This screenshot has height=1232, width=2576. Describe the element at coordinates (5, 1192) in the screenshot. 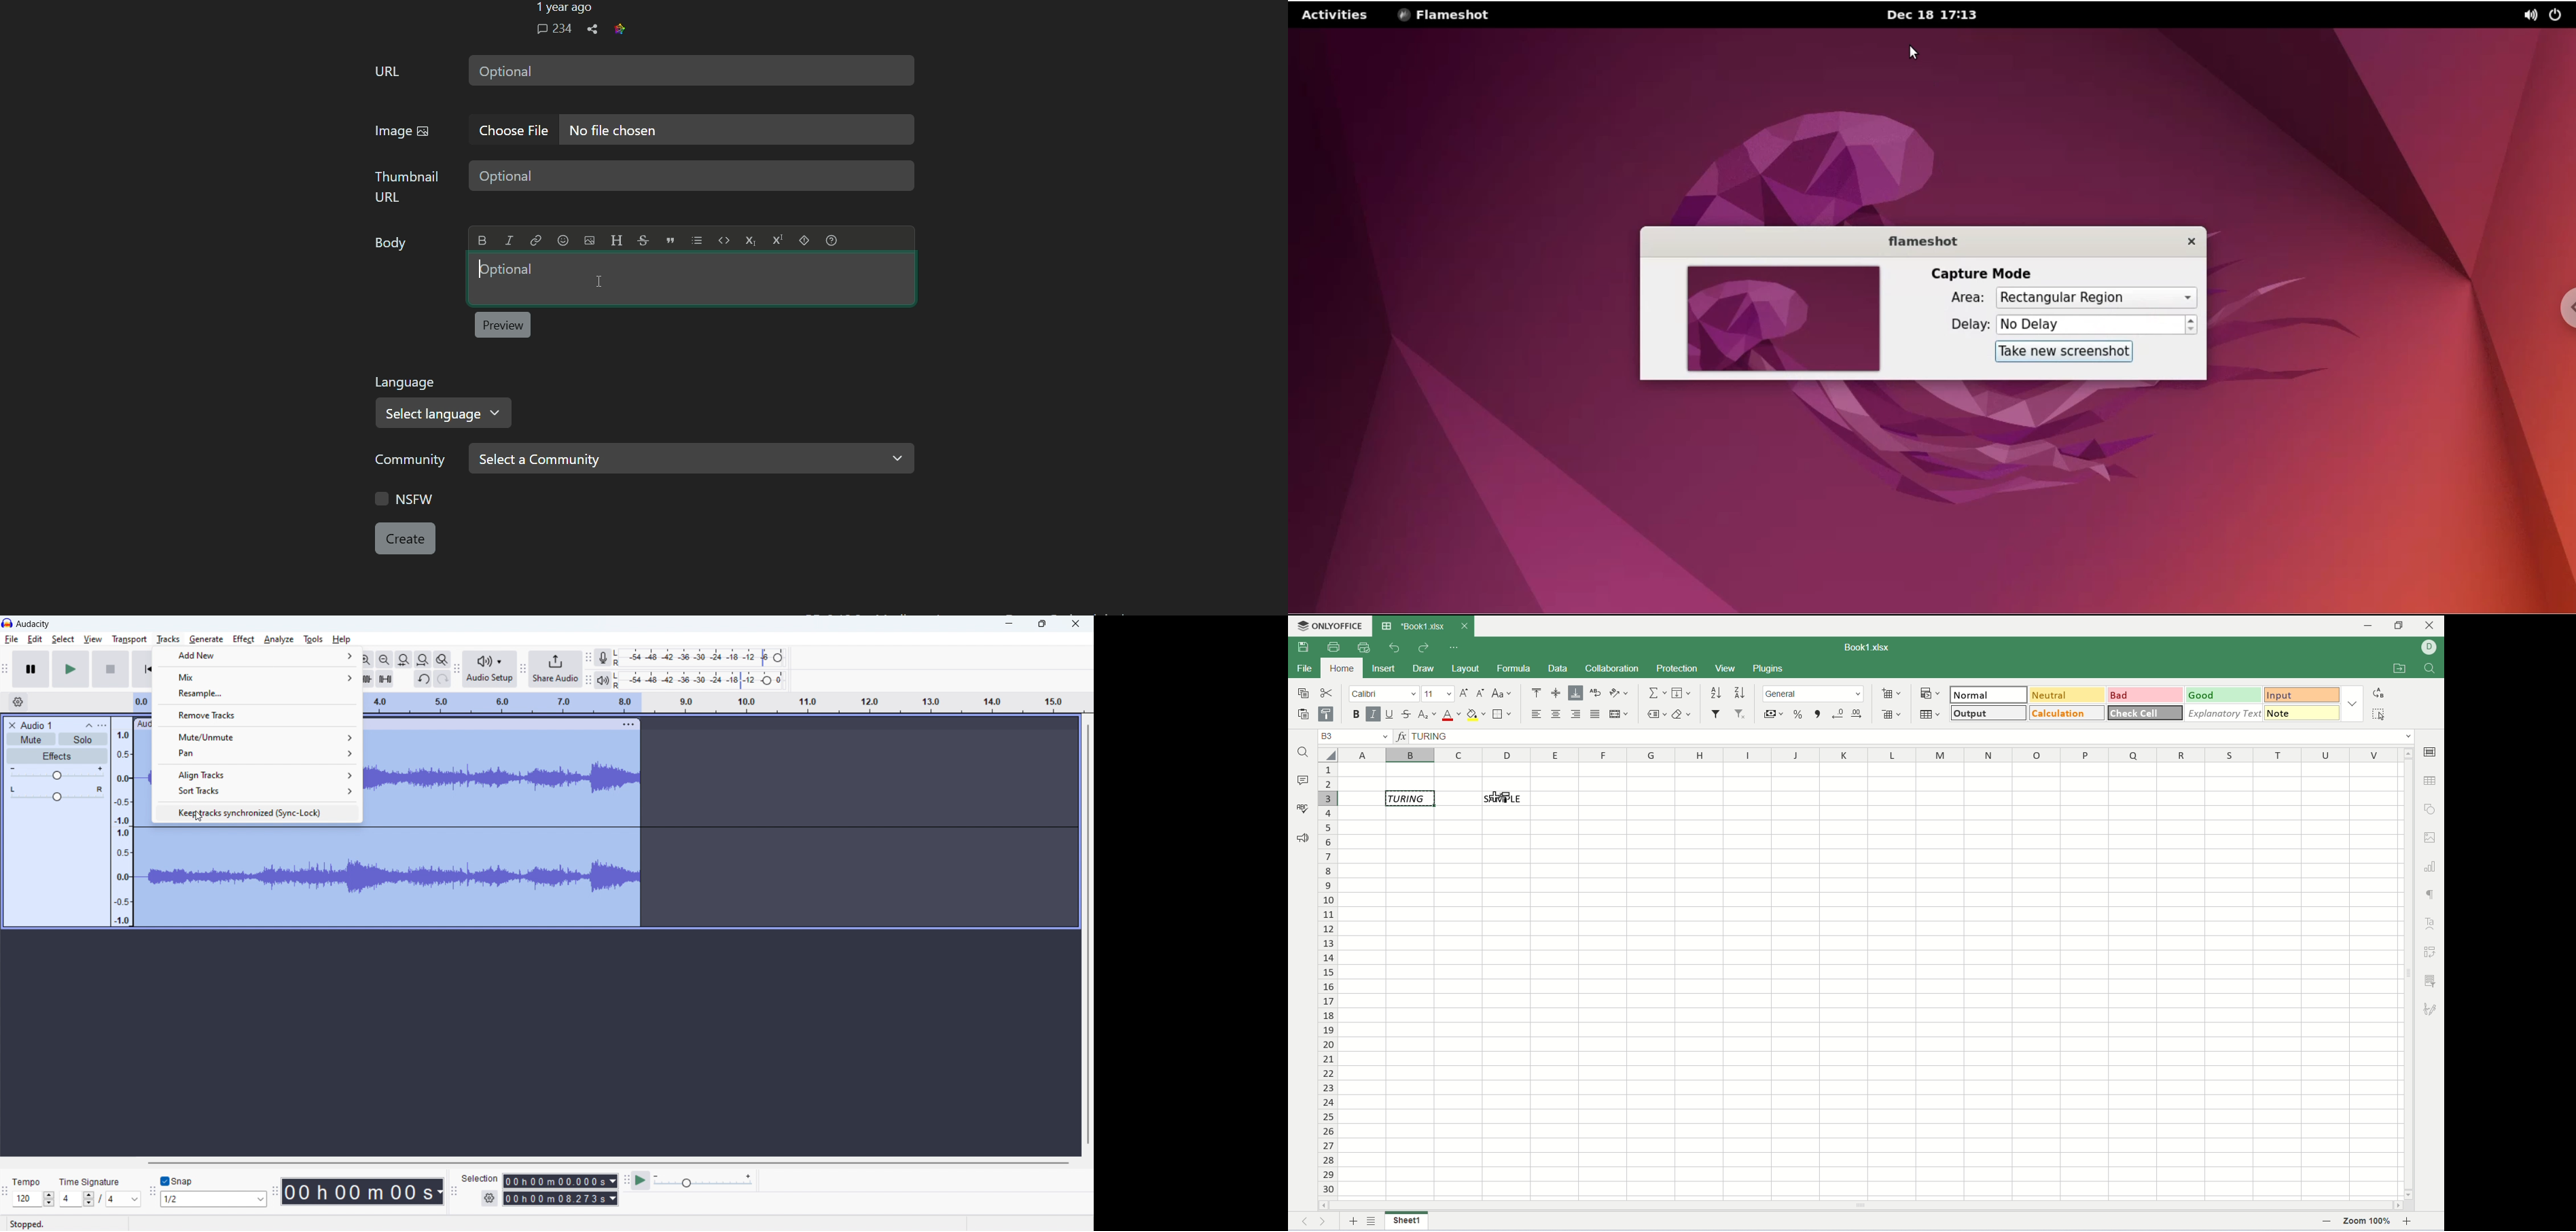

I see `time signature toolbar` at that location.